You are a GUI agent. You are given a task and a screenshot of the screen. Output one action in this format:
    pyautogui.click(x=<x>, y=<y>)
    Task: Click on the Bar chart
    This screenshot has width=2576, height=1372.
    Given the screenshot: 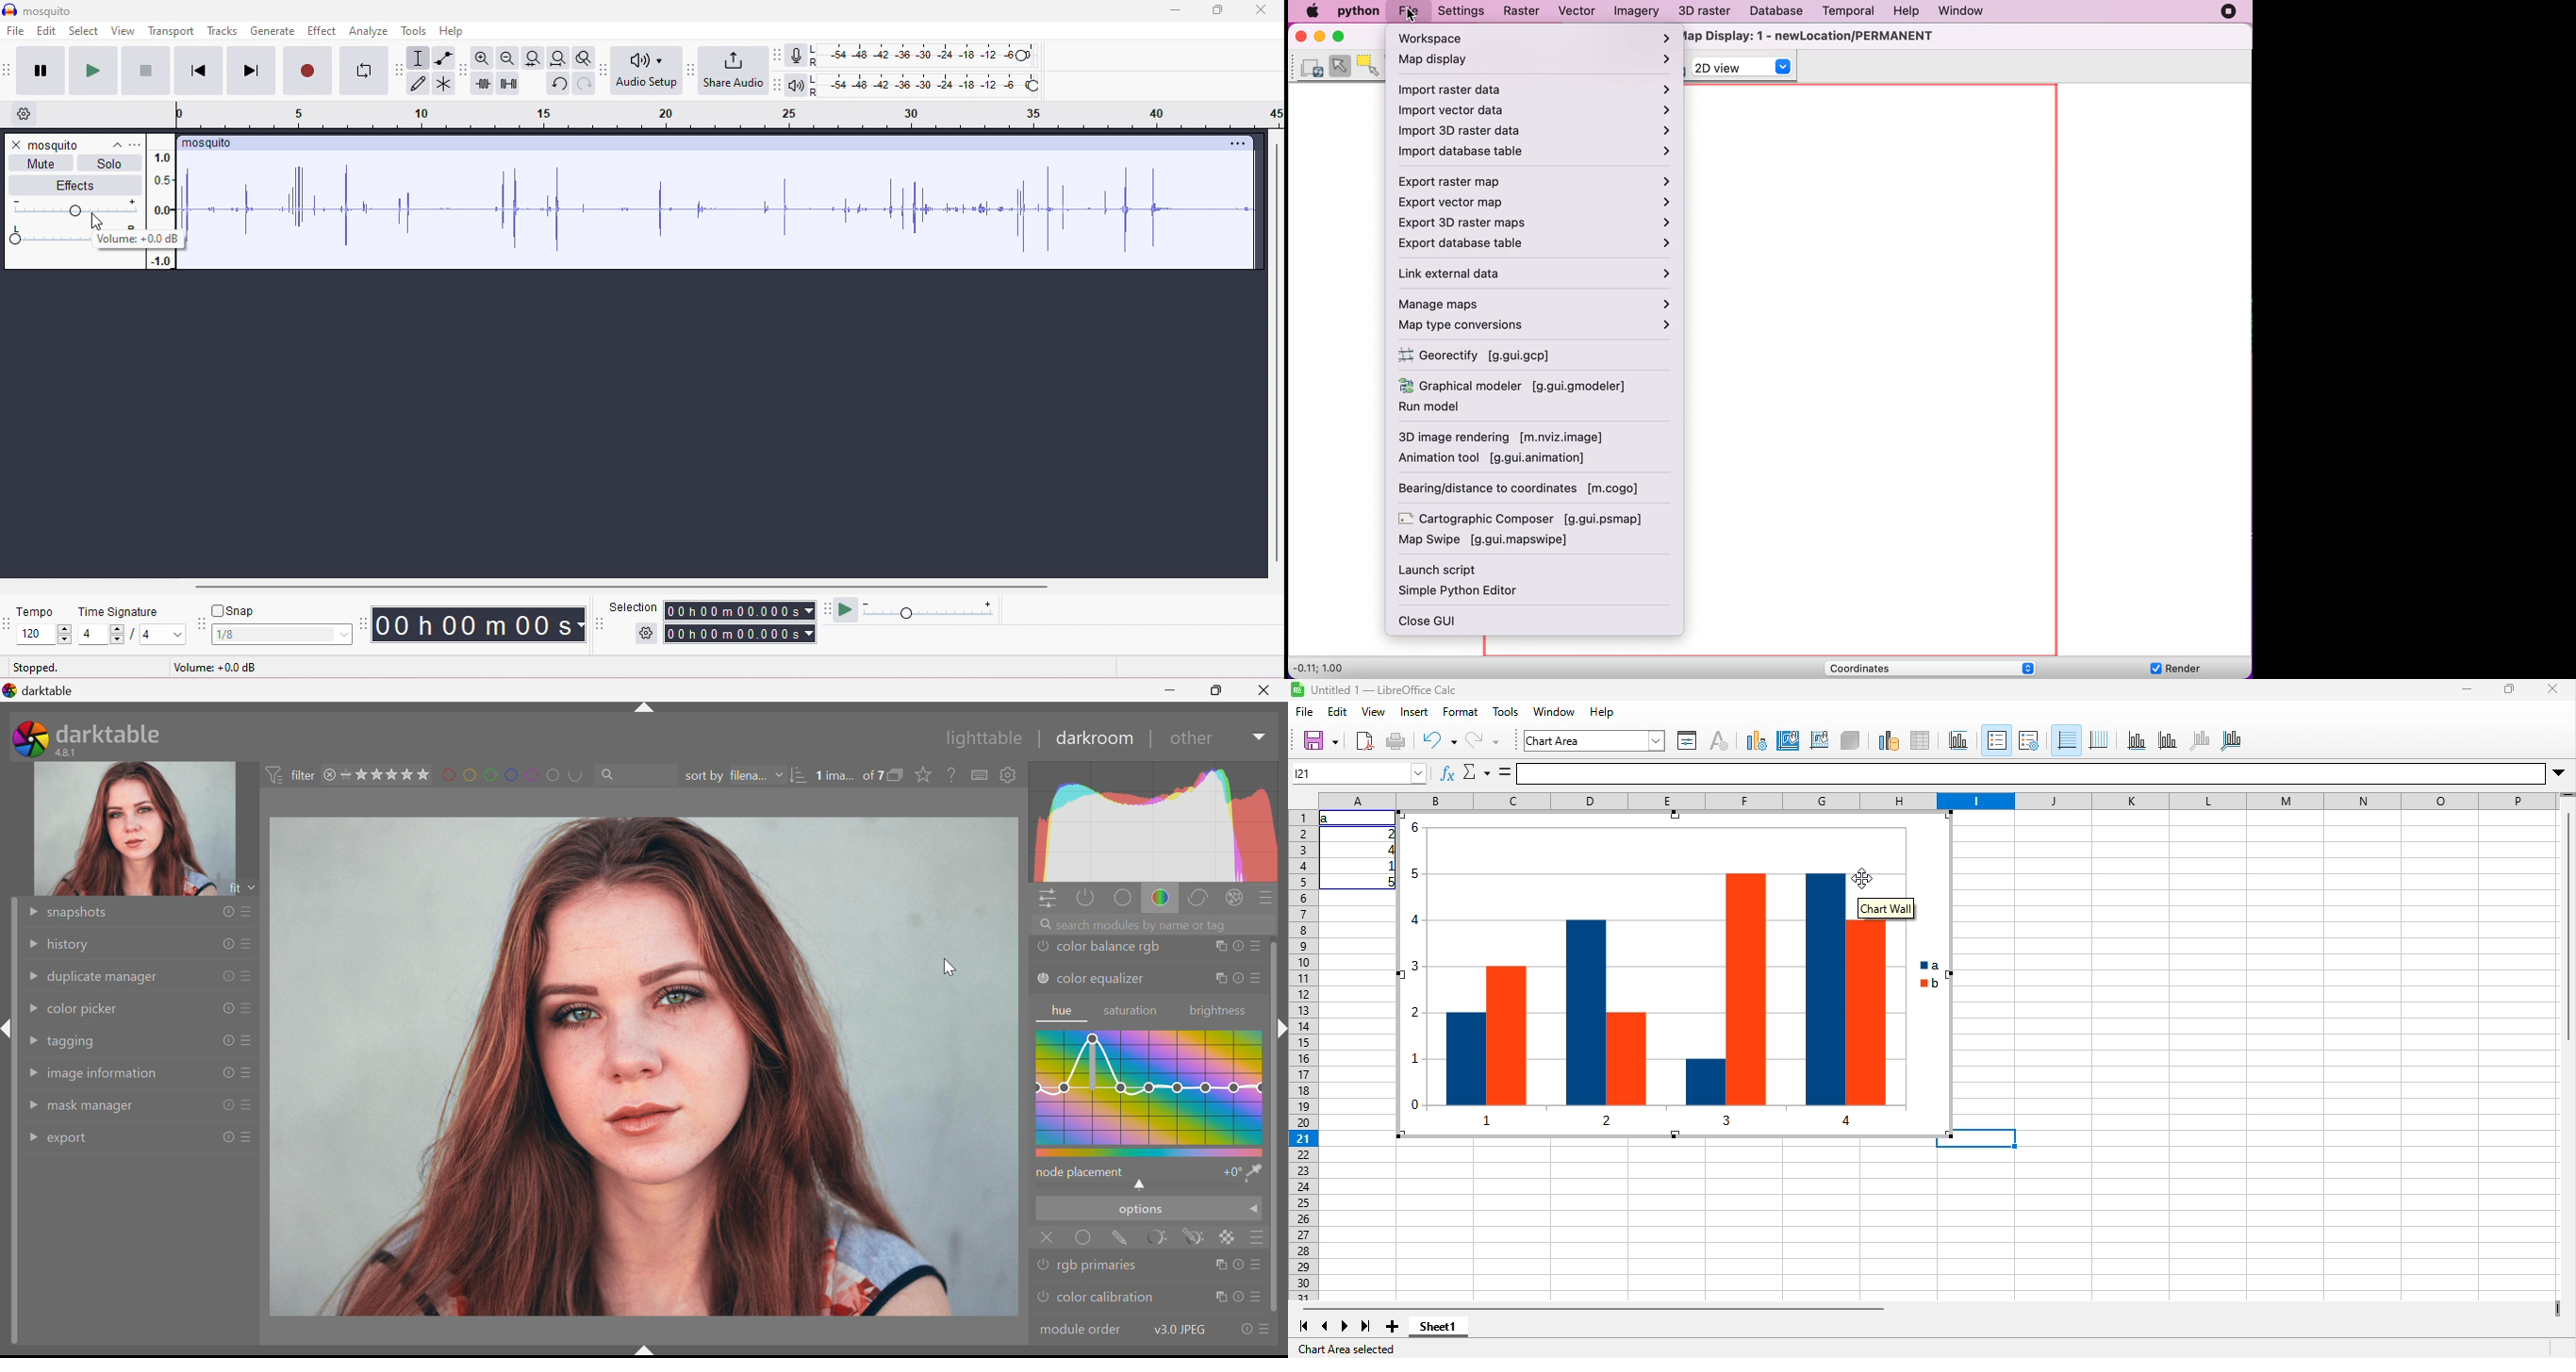 What is the action you would take?
    pyautogui.click(x=1626, y=974)
    